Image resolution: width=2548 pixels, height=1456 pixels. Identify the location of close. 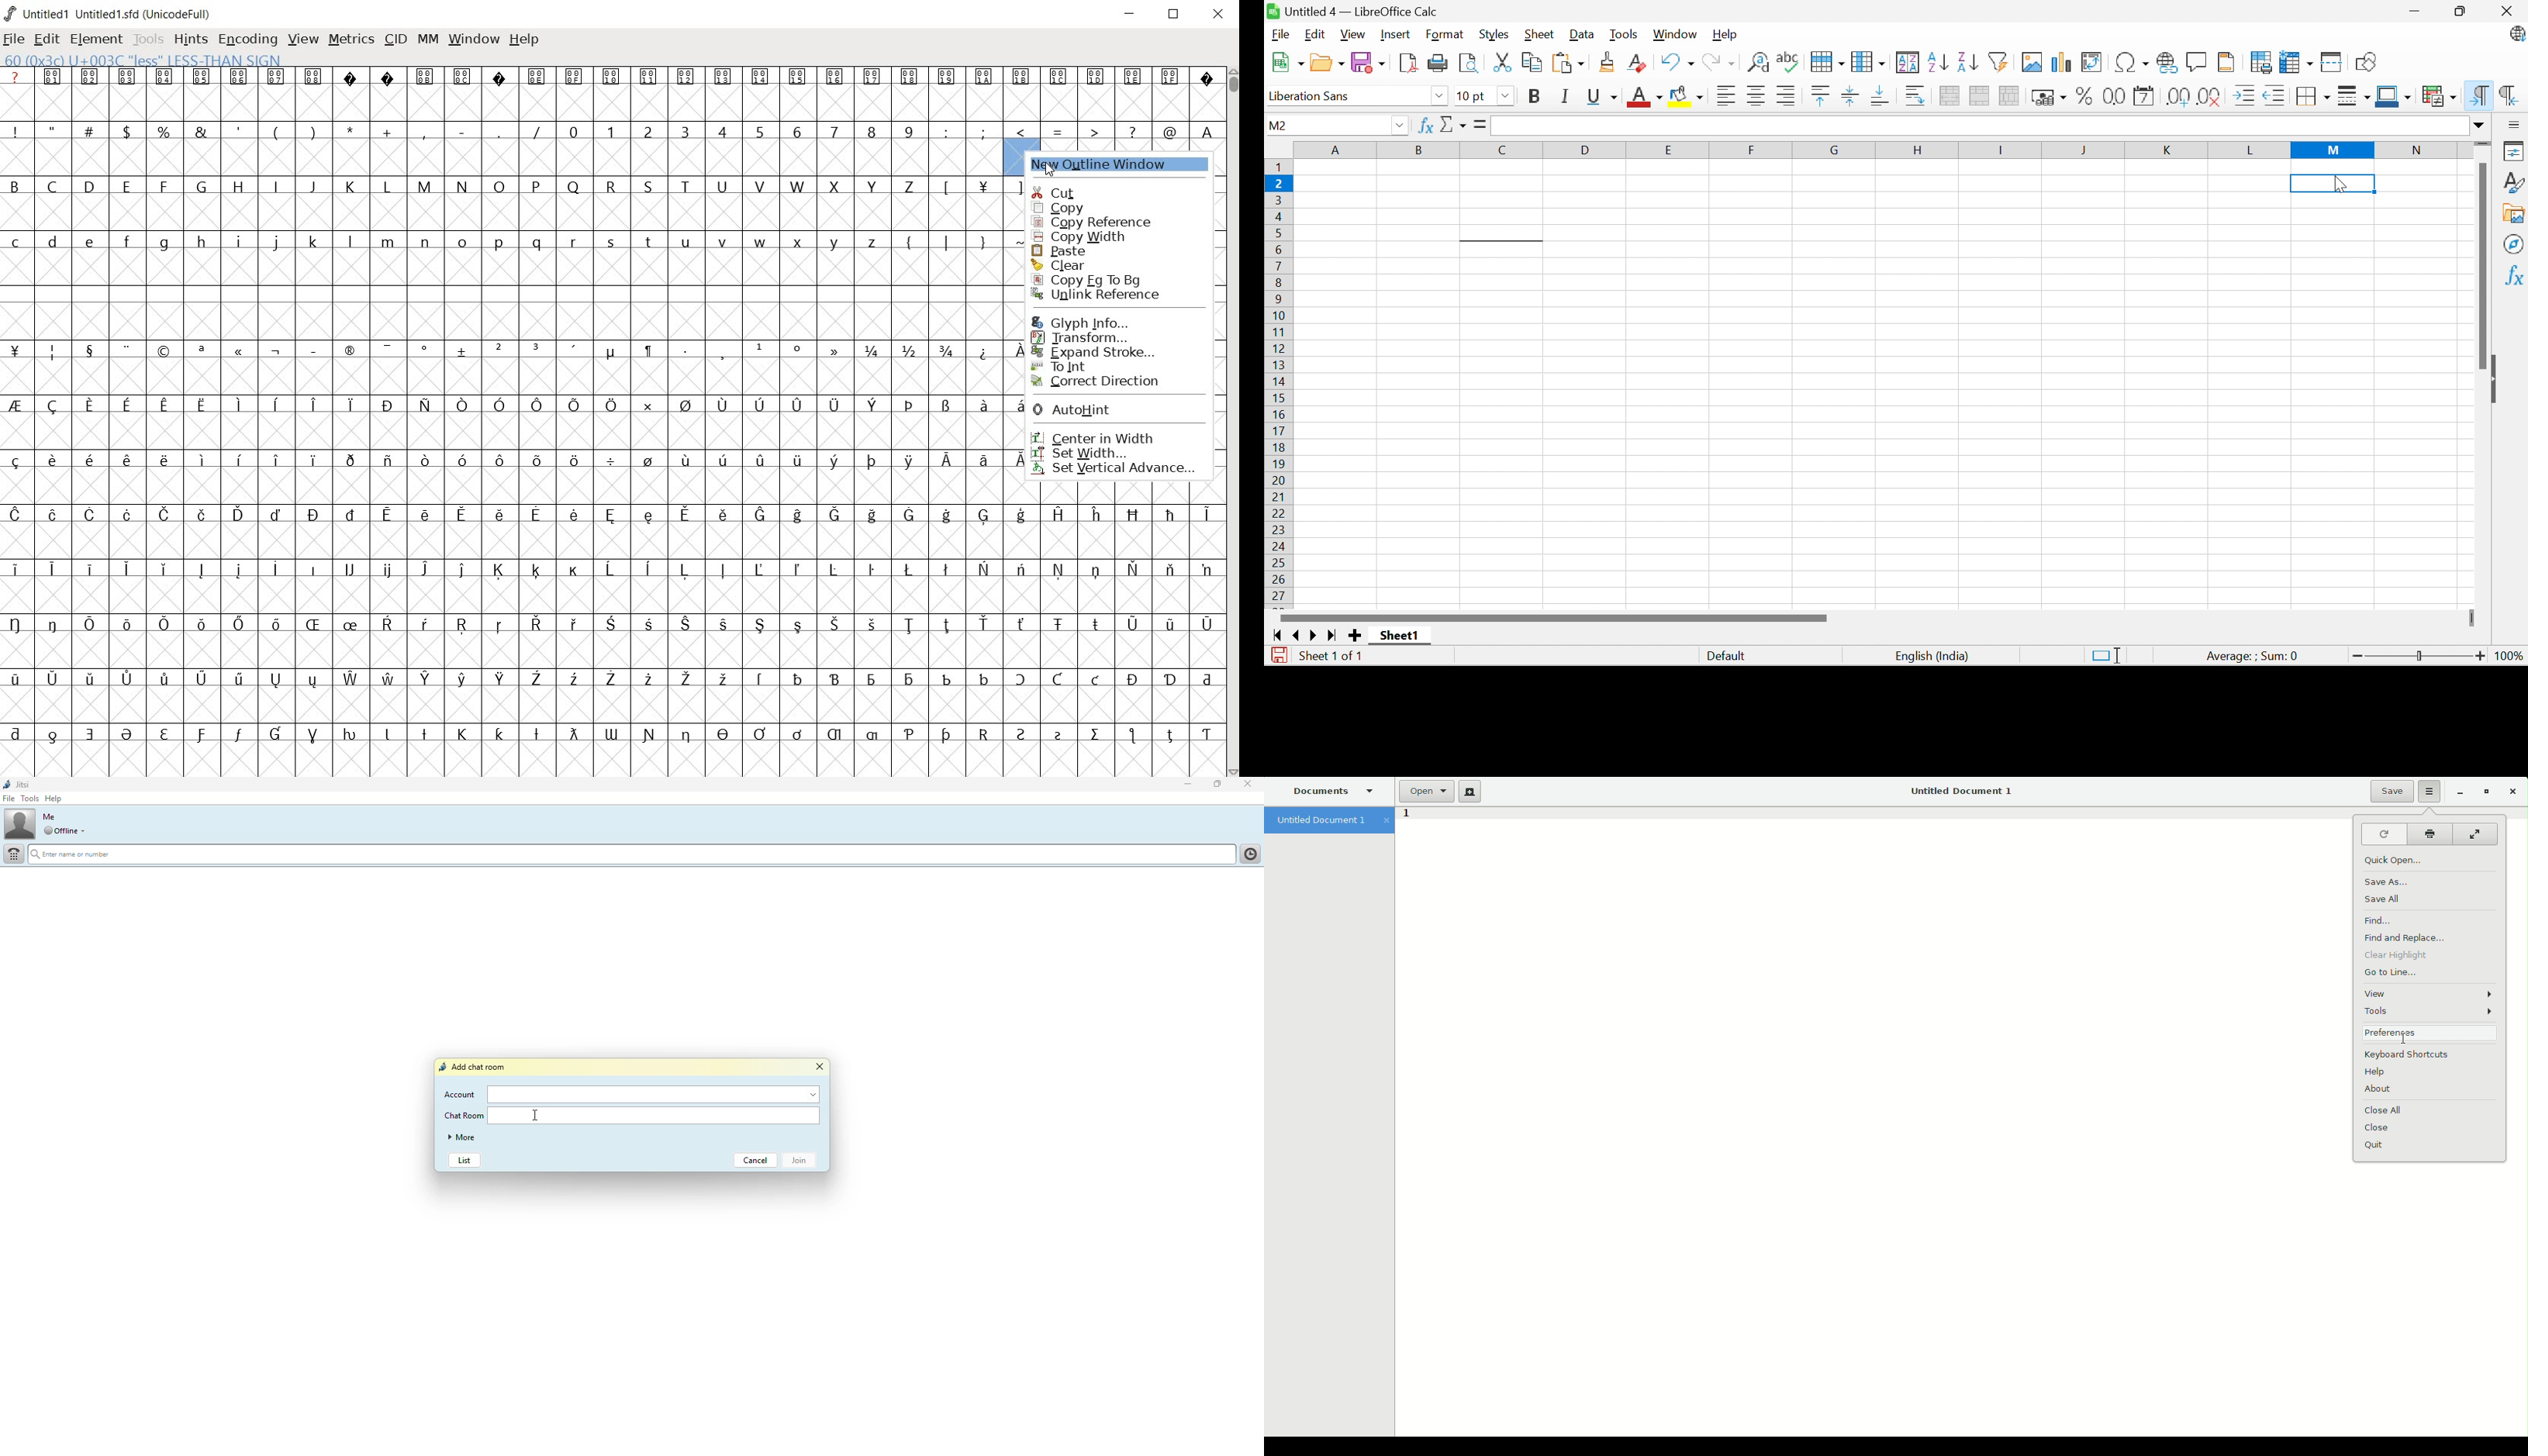
(1219, 15).